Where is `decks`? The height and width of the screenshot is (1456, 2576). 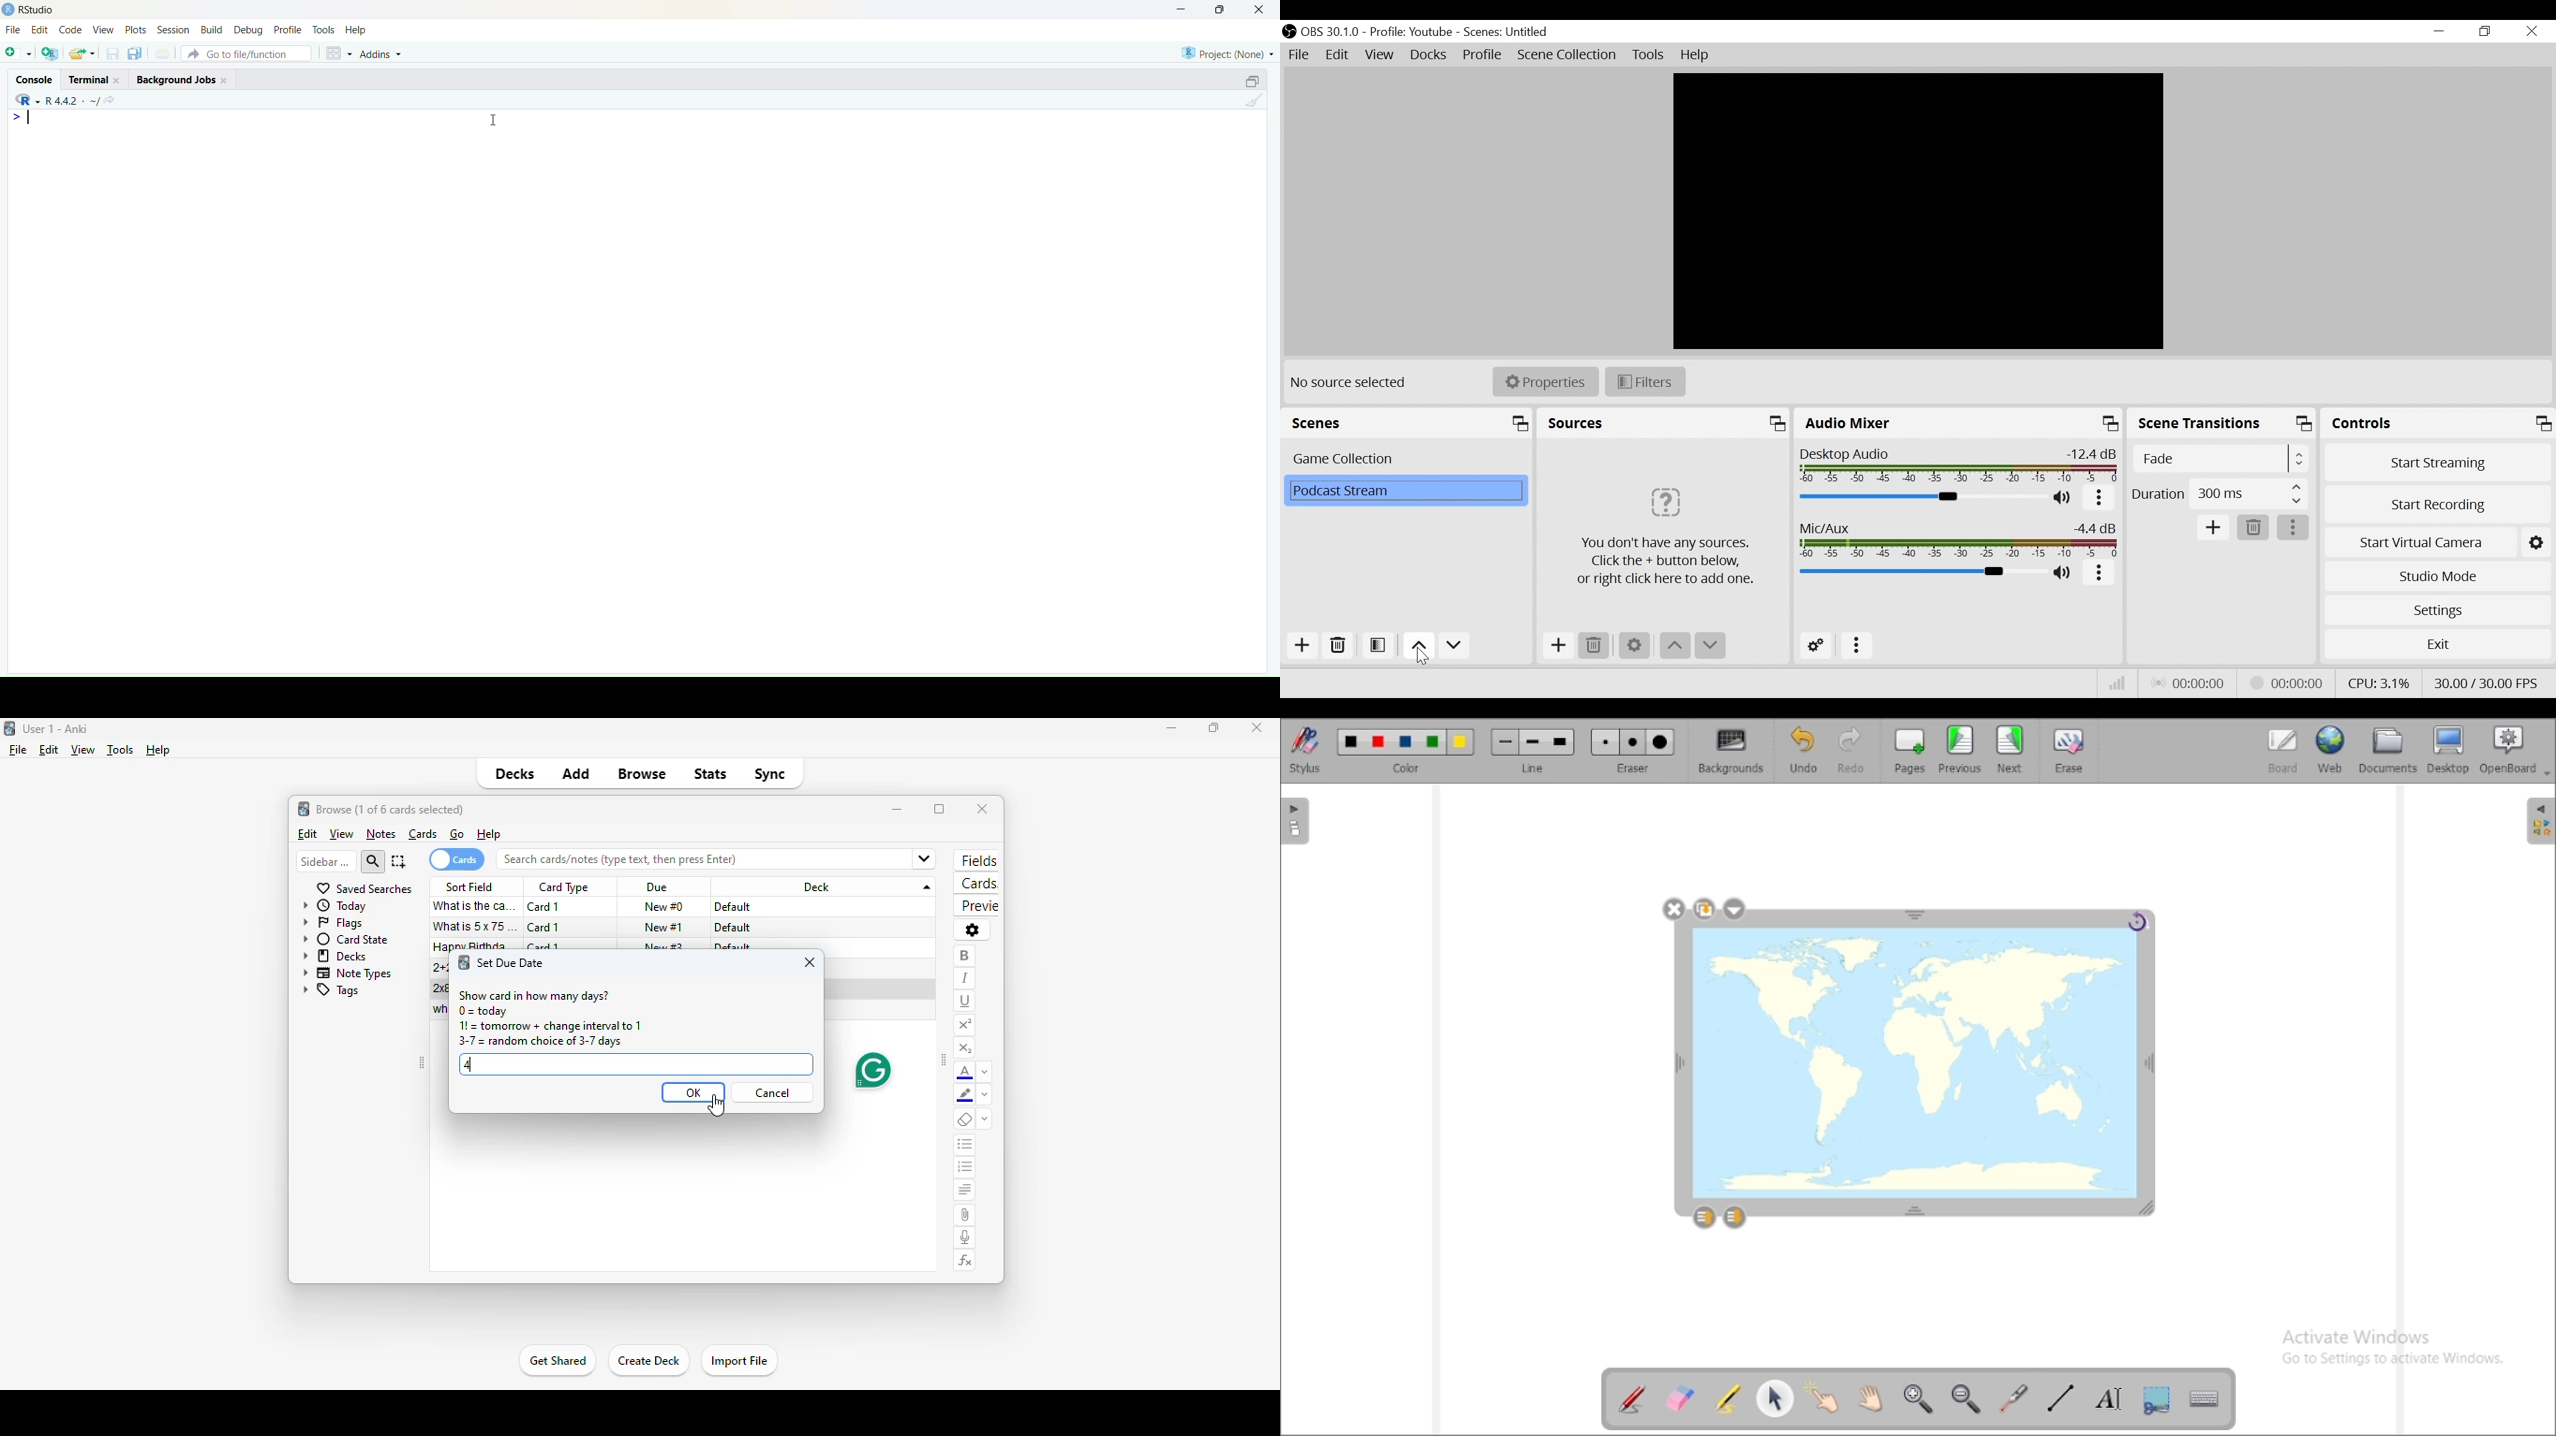
decks is located at coordinates (335, 956).